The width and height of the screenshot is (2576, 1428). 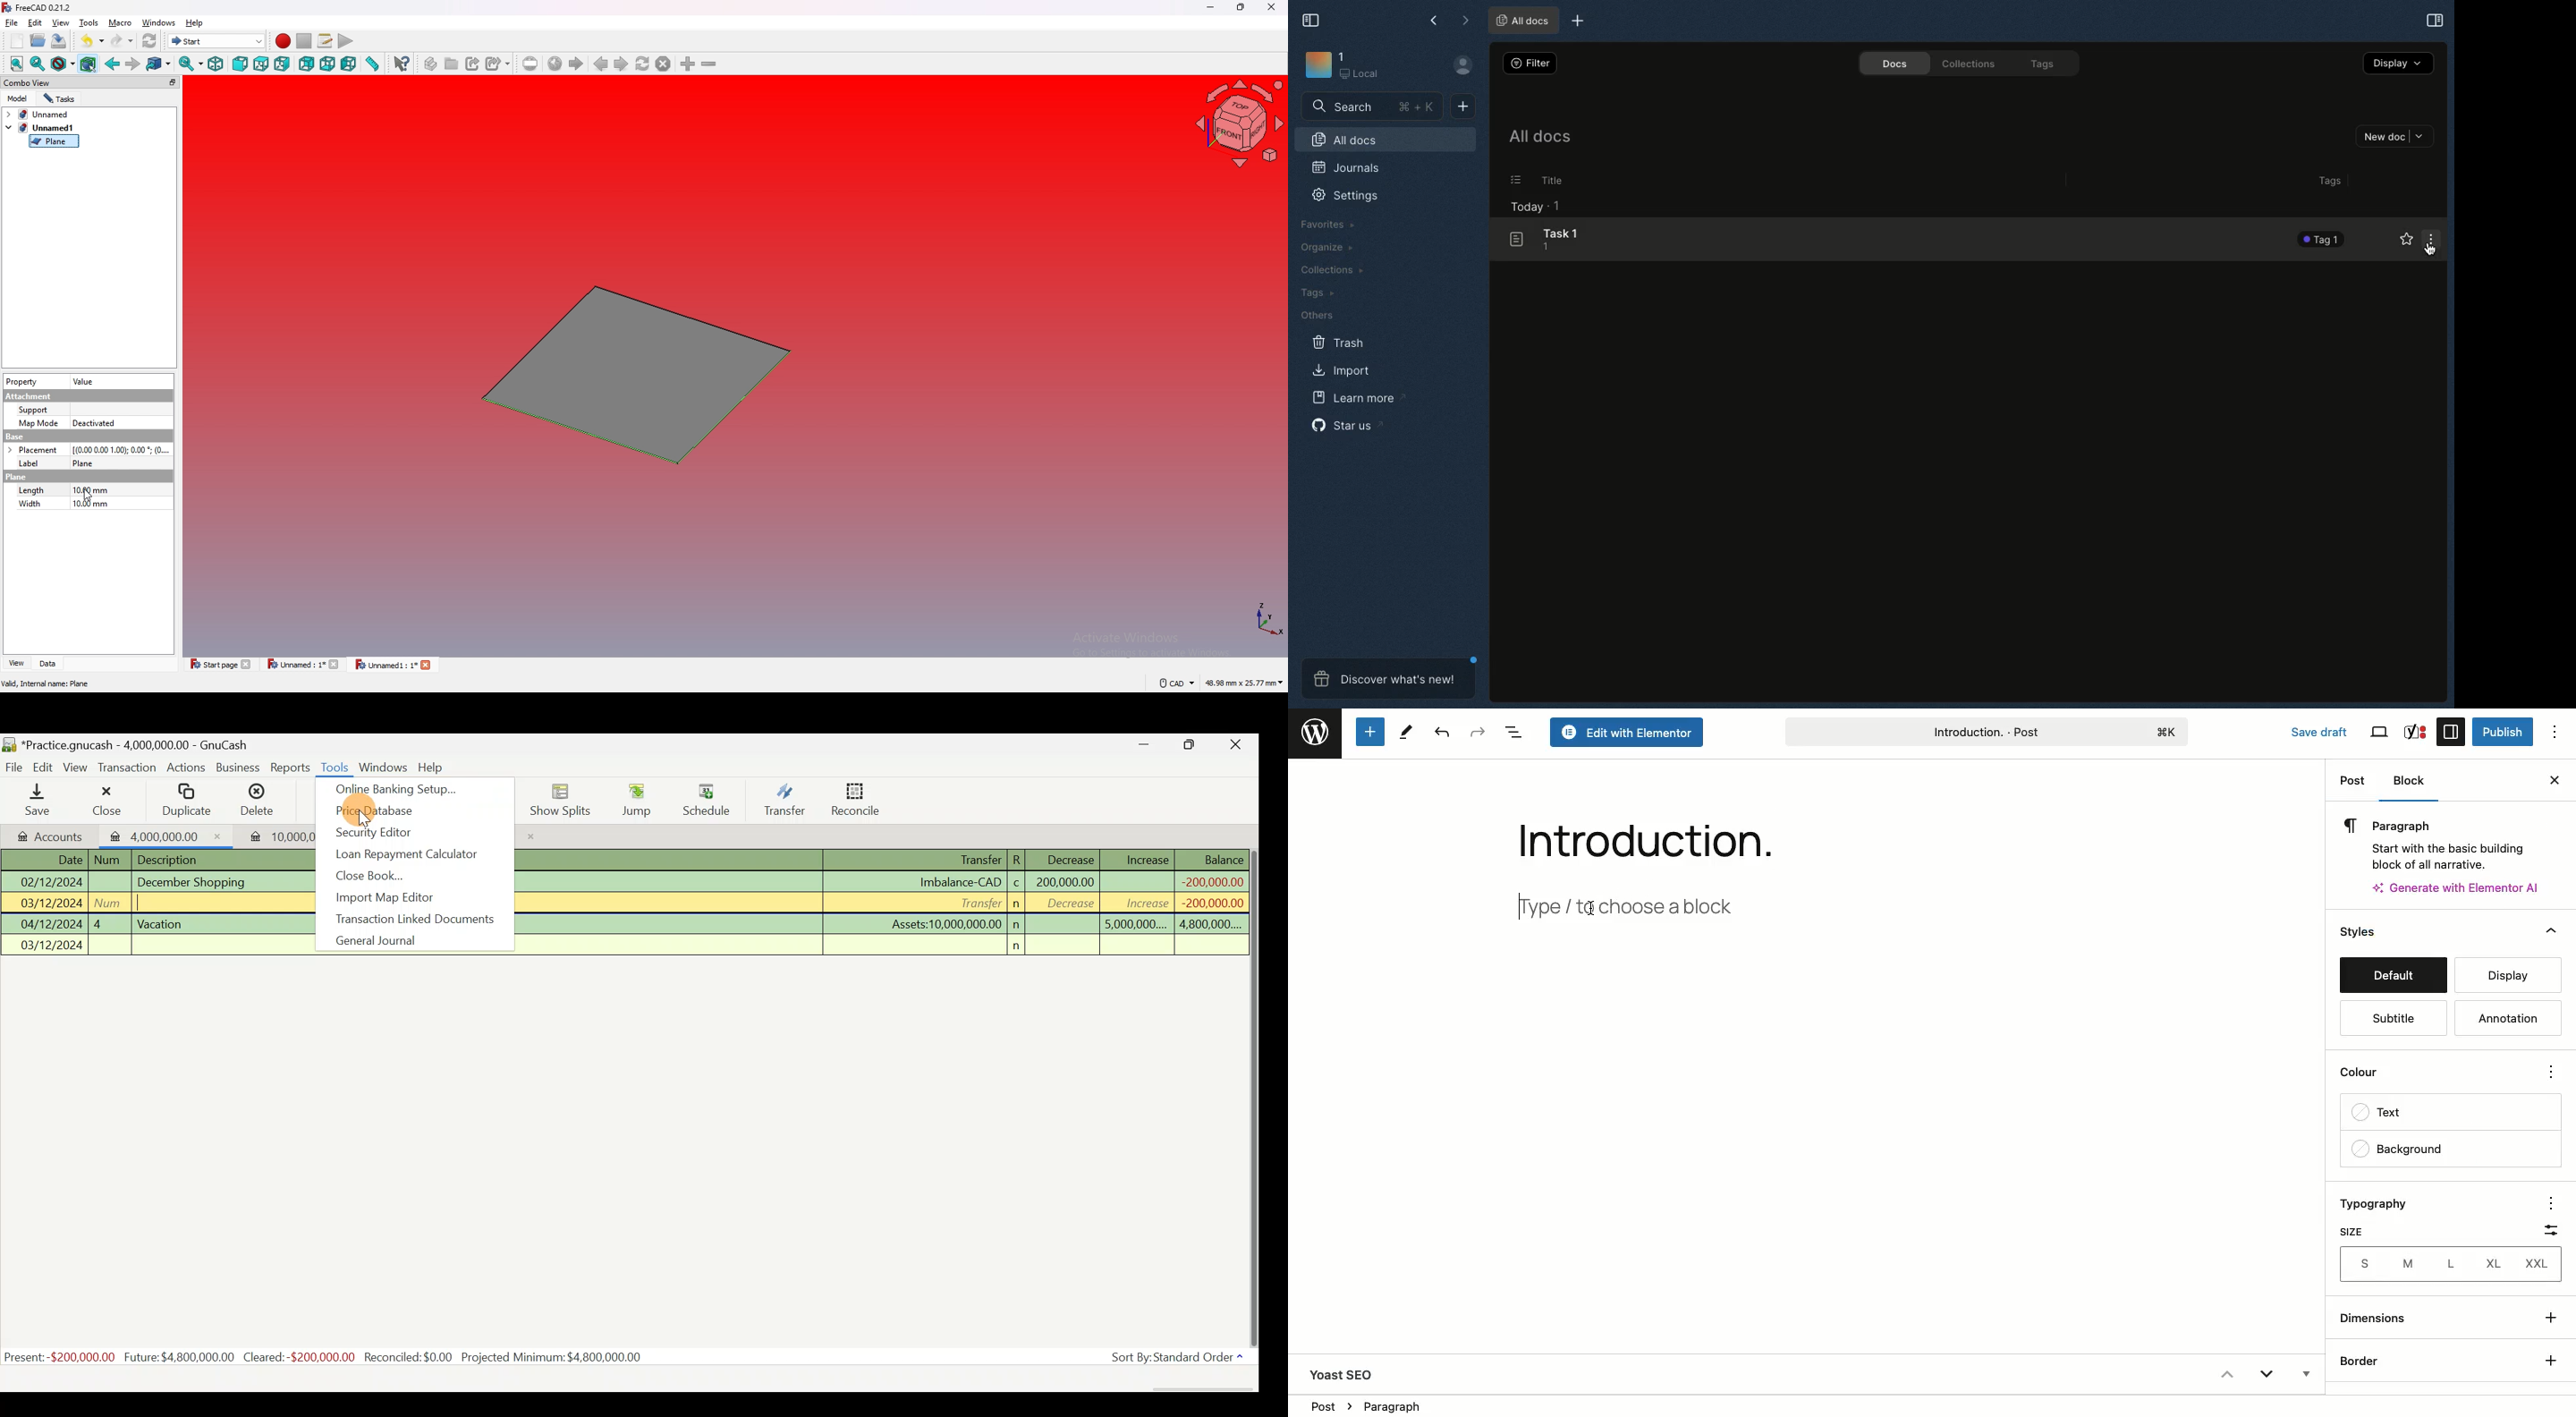 I want to click on Task, so click(x=1539, y=240).